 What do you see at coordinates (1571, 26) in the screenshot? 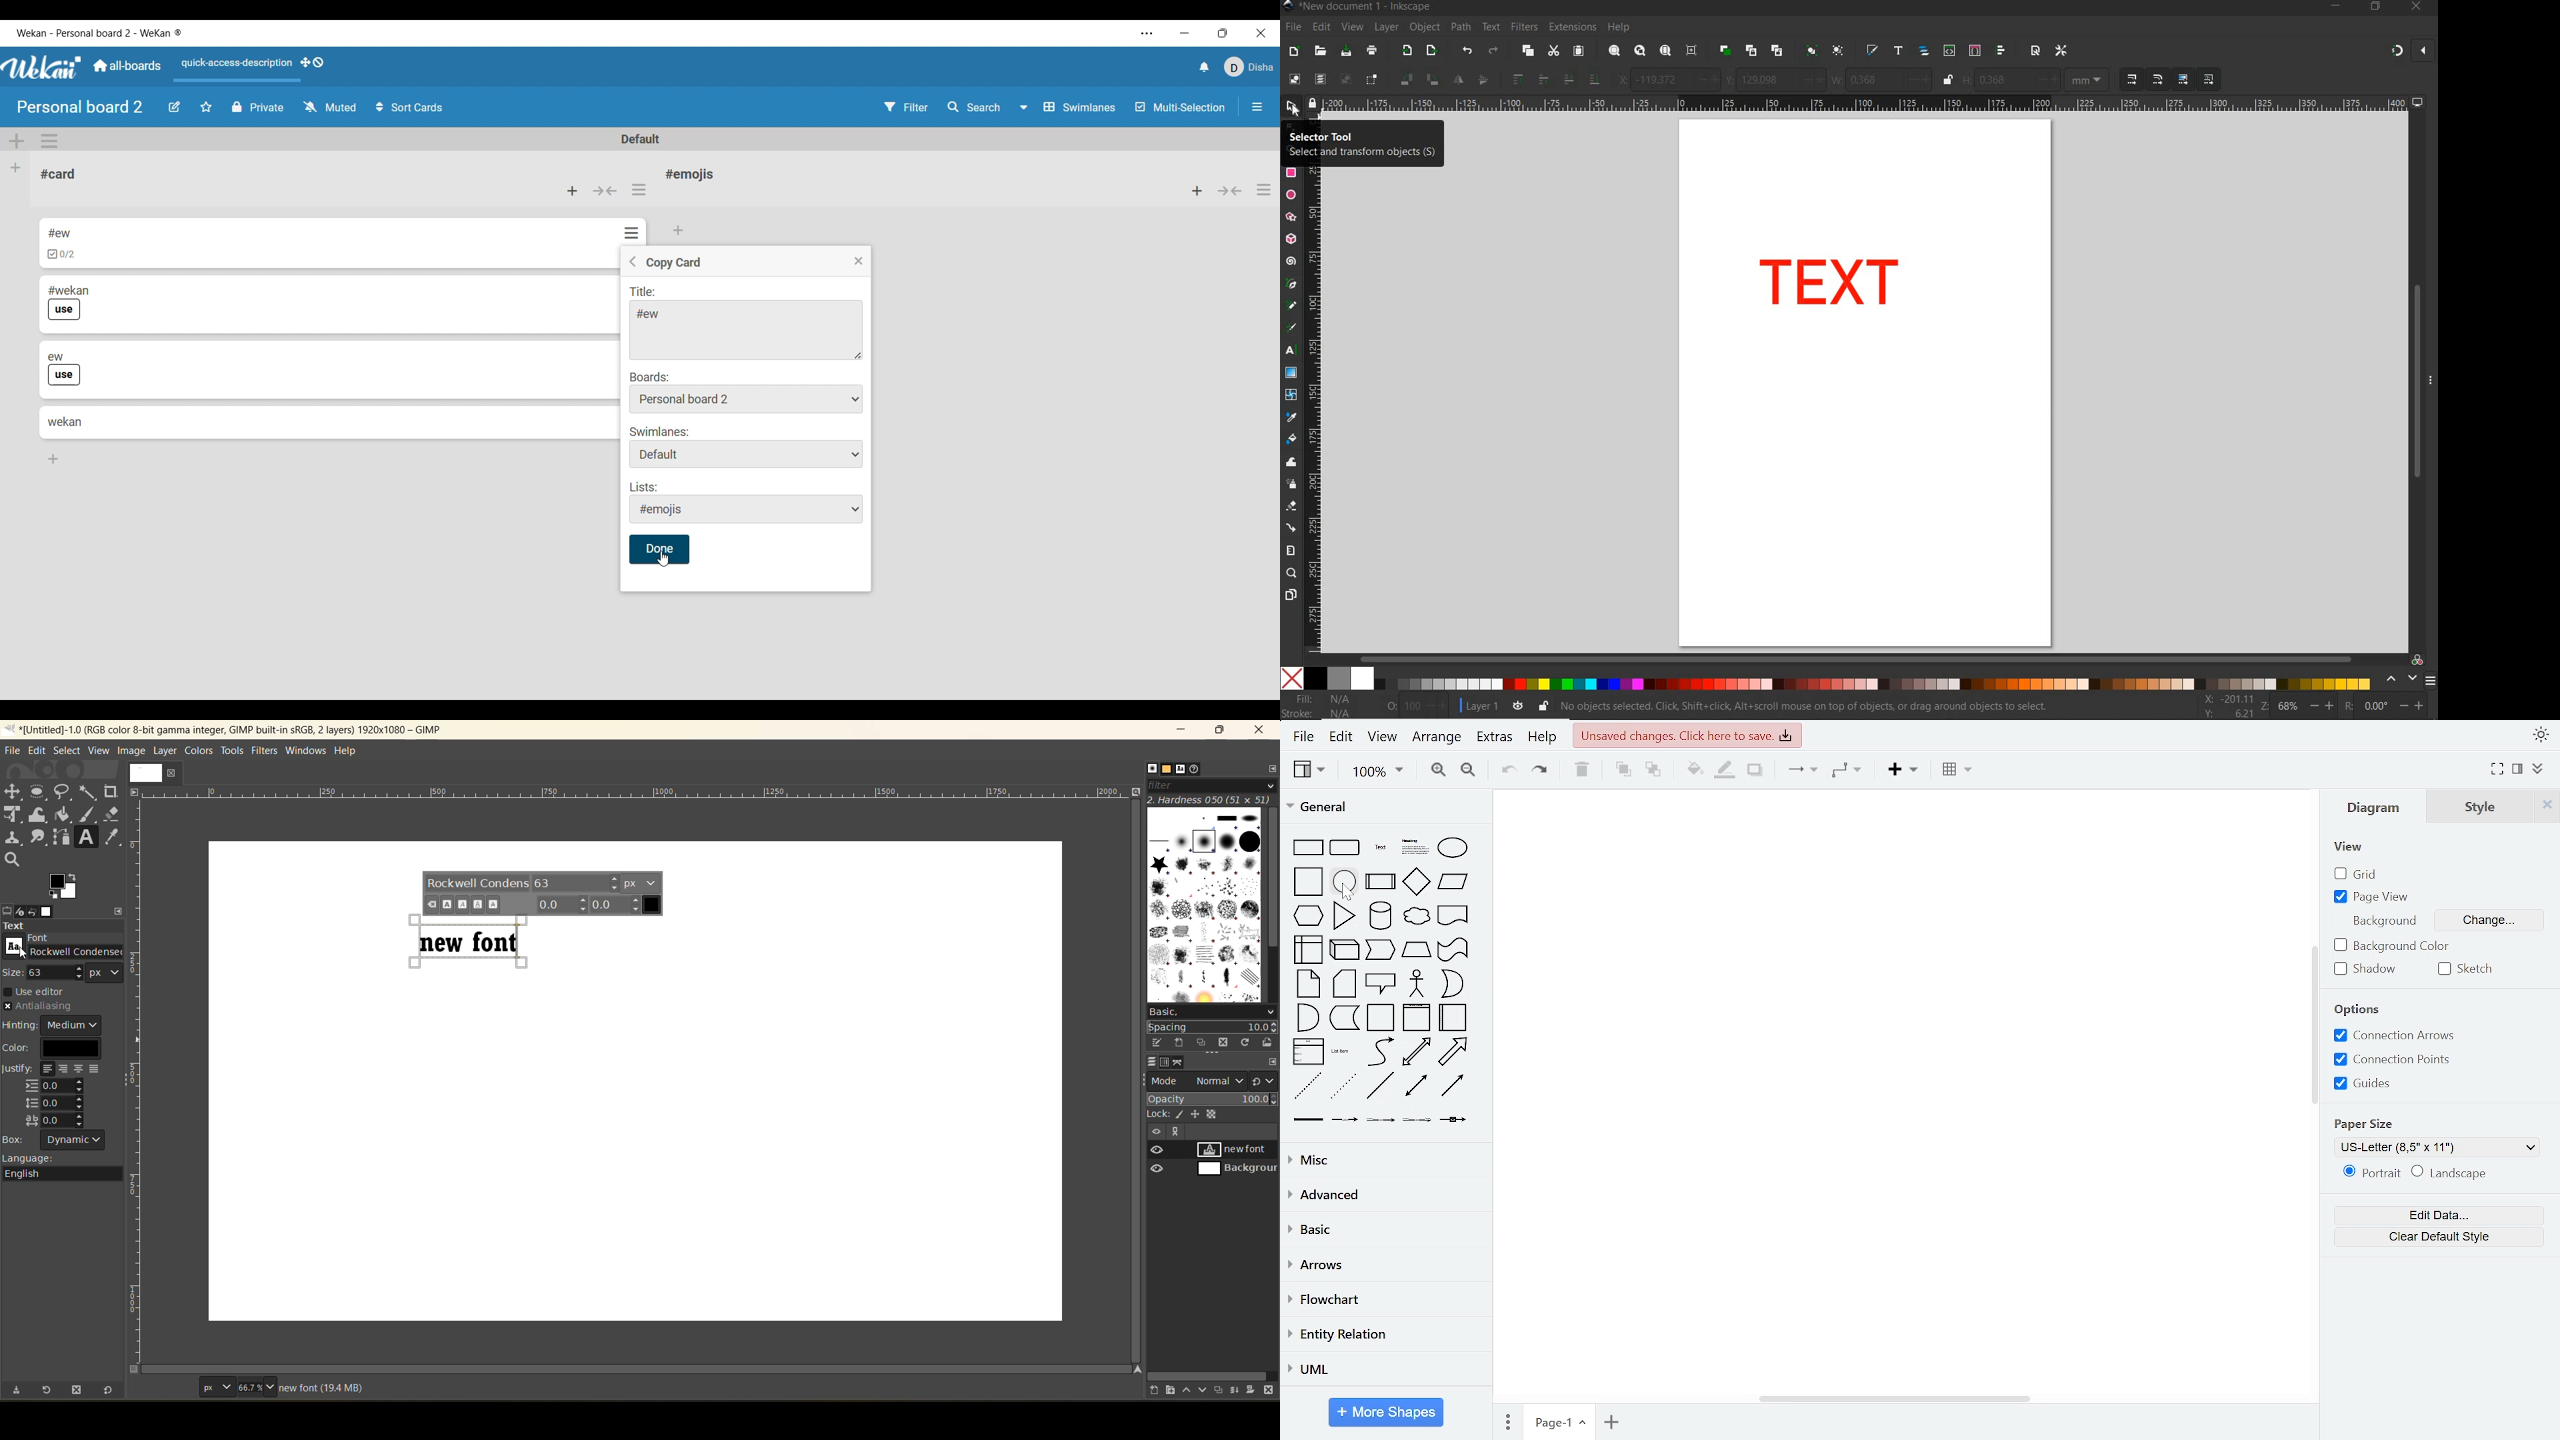
I see `EXTENSIONS` at bounding box center [1571, 26].